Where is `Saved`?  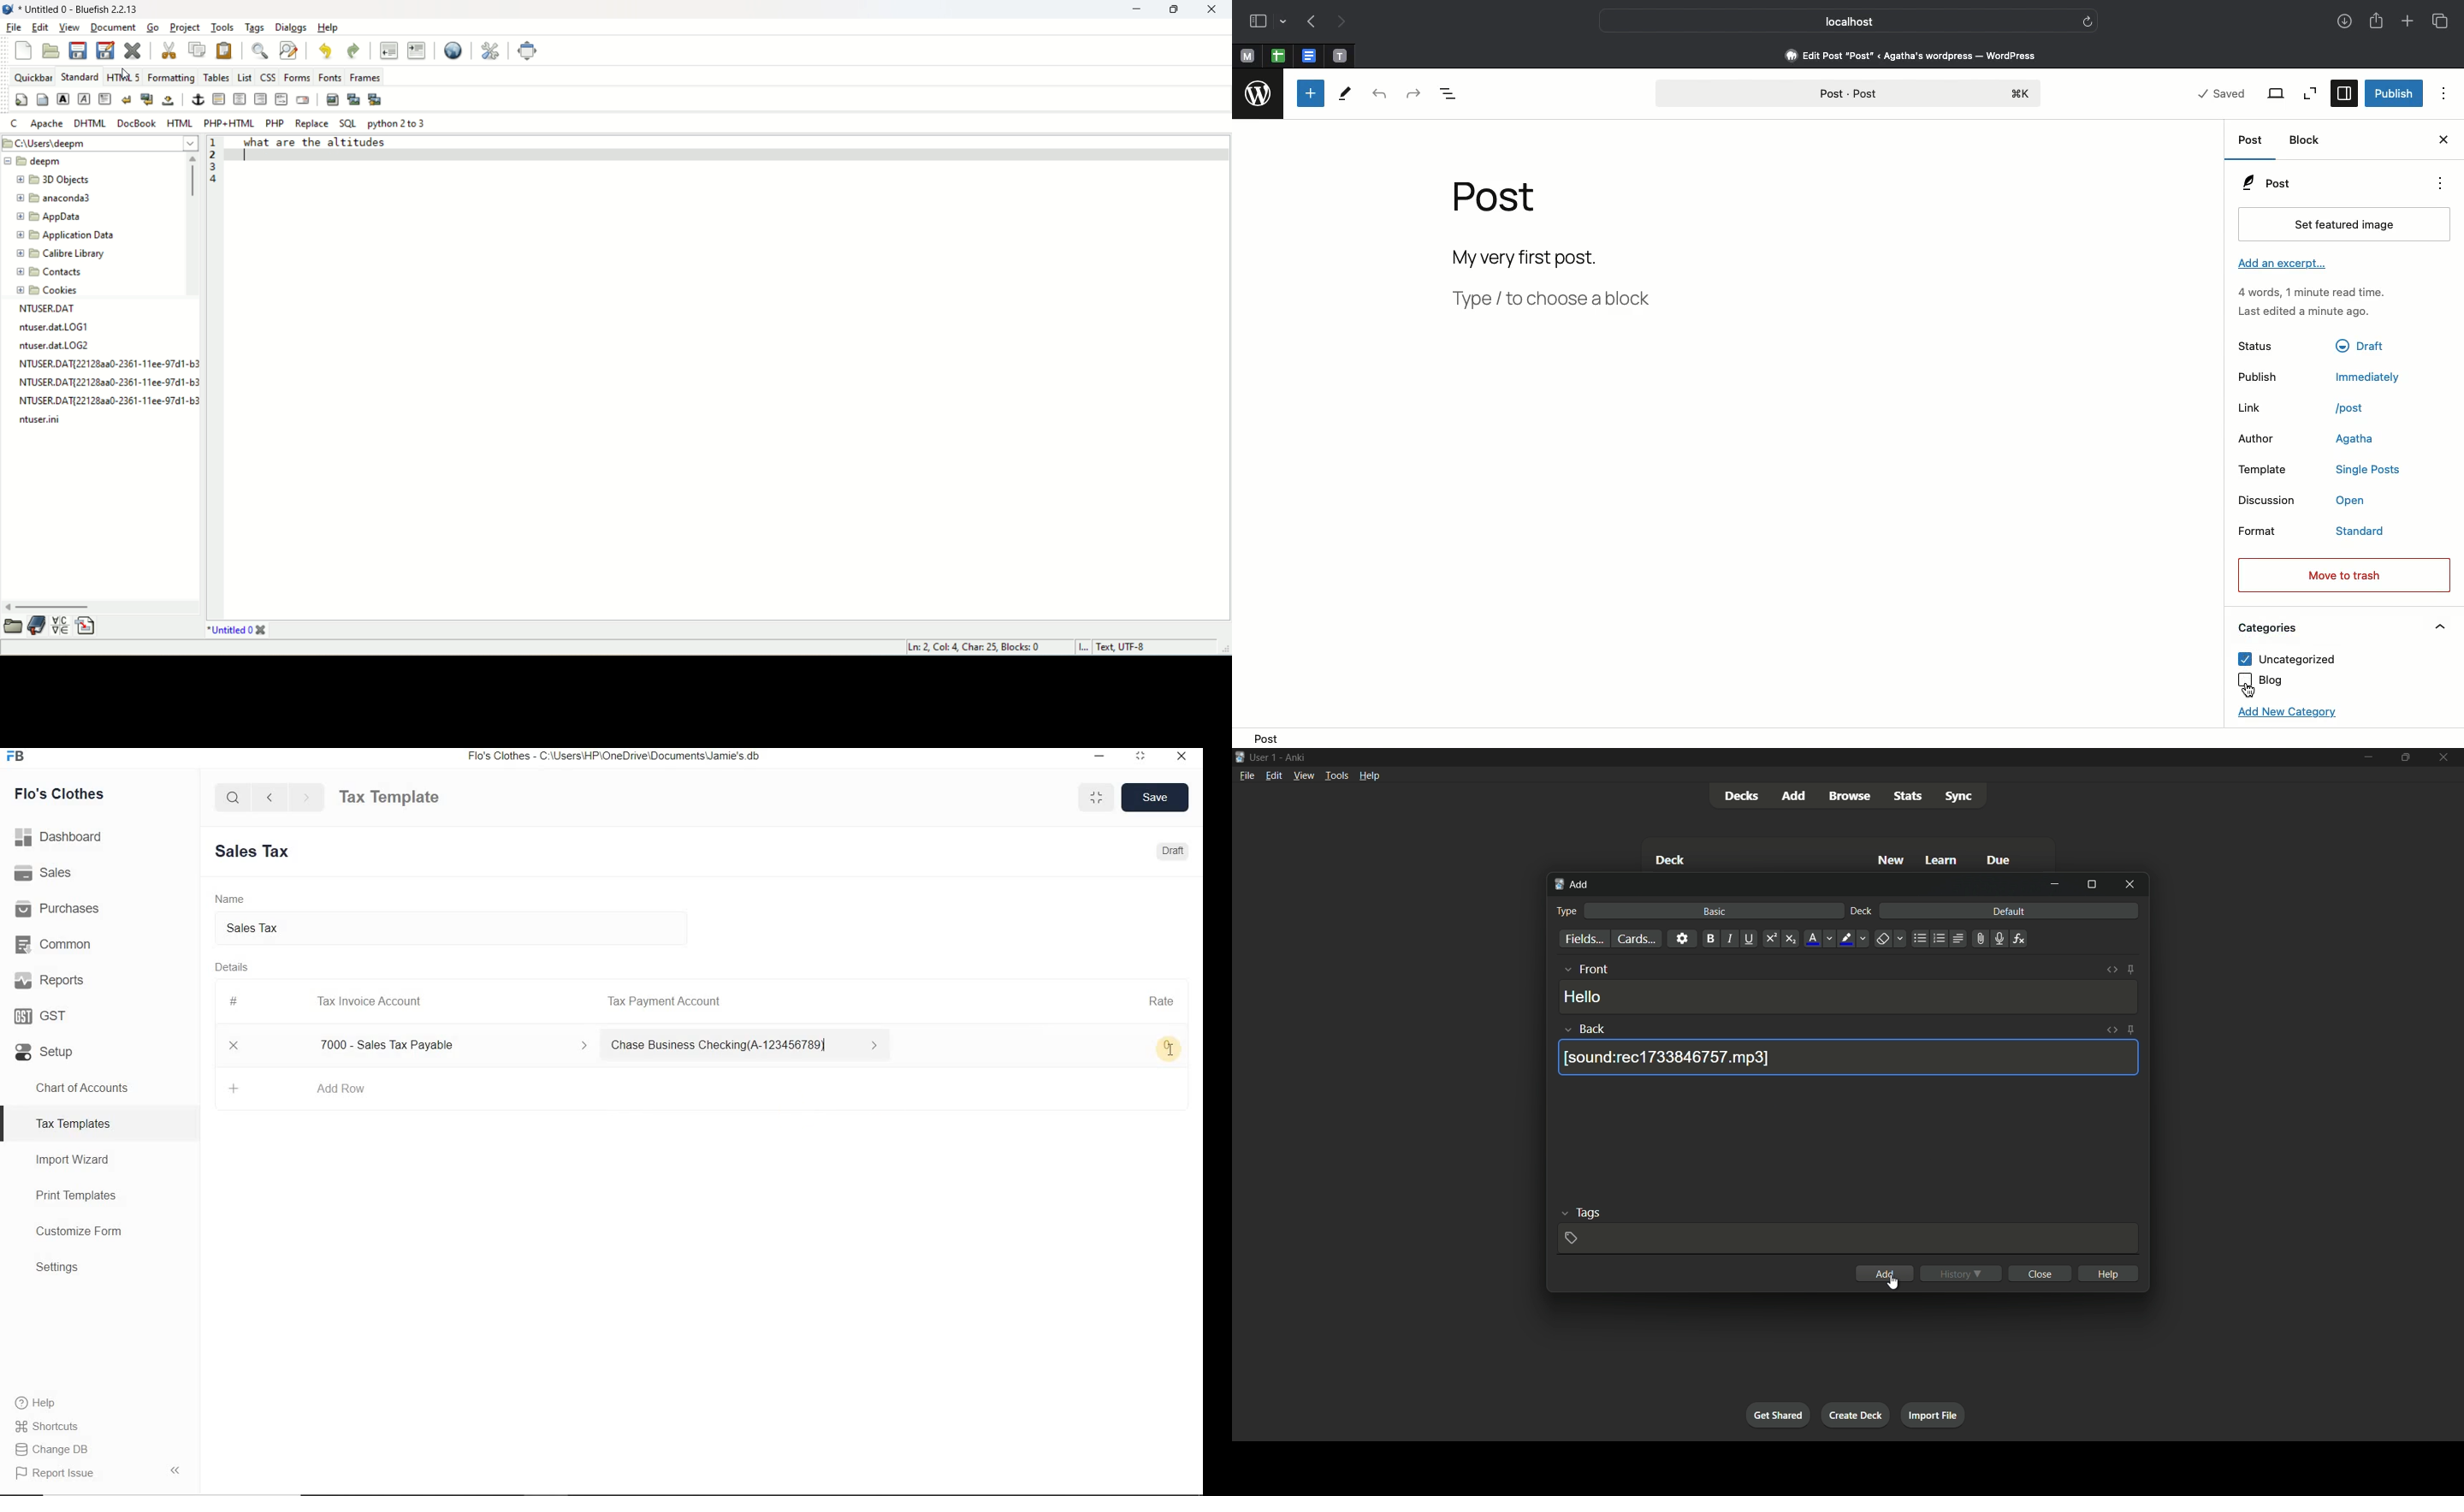
Saved is located at coordinates (2223, 92).